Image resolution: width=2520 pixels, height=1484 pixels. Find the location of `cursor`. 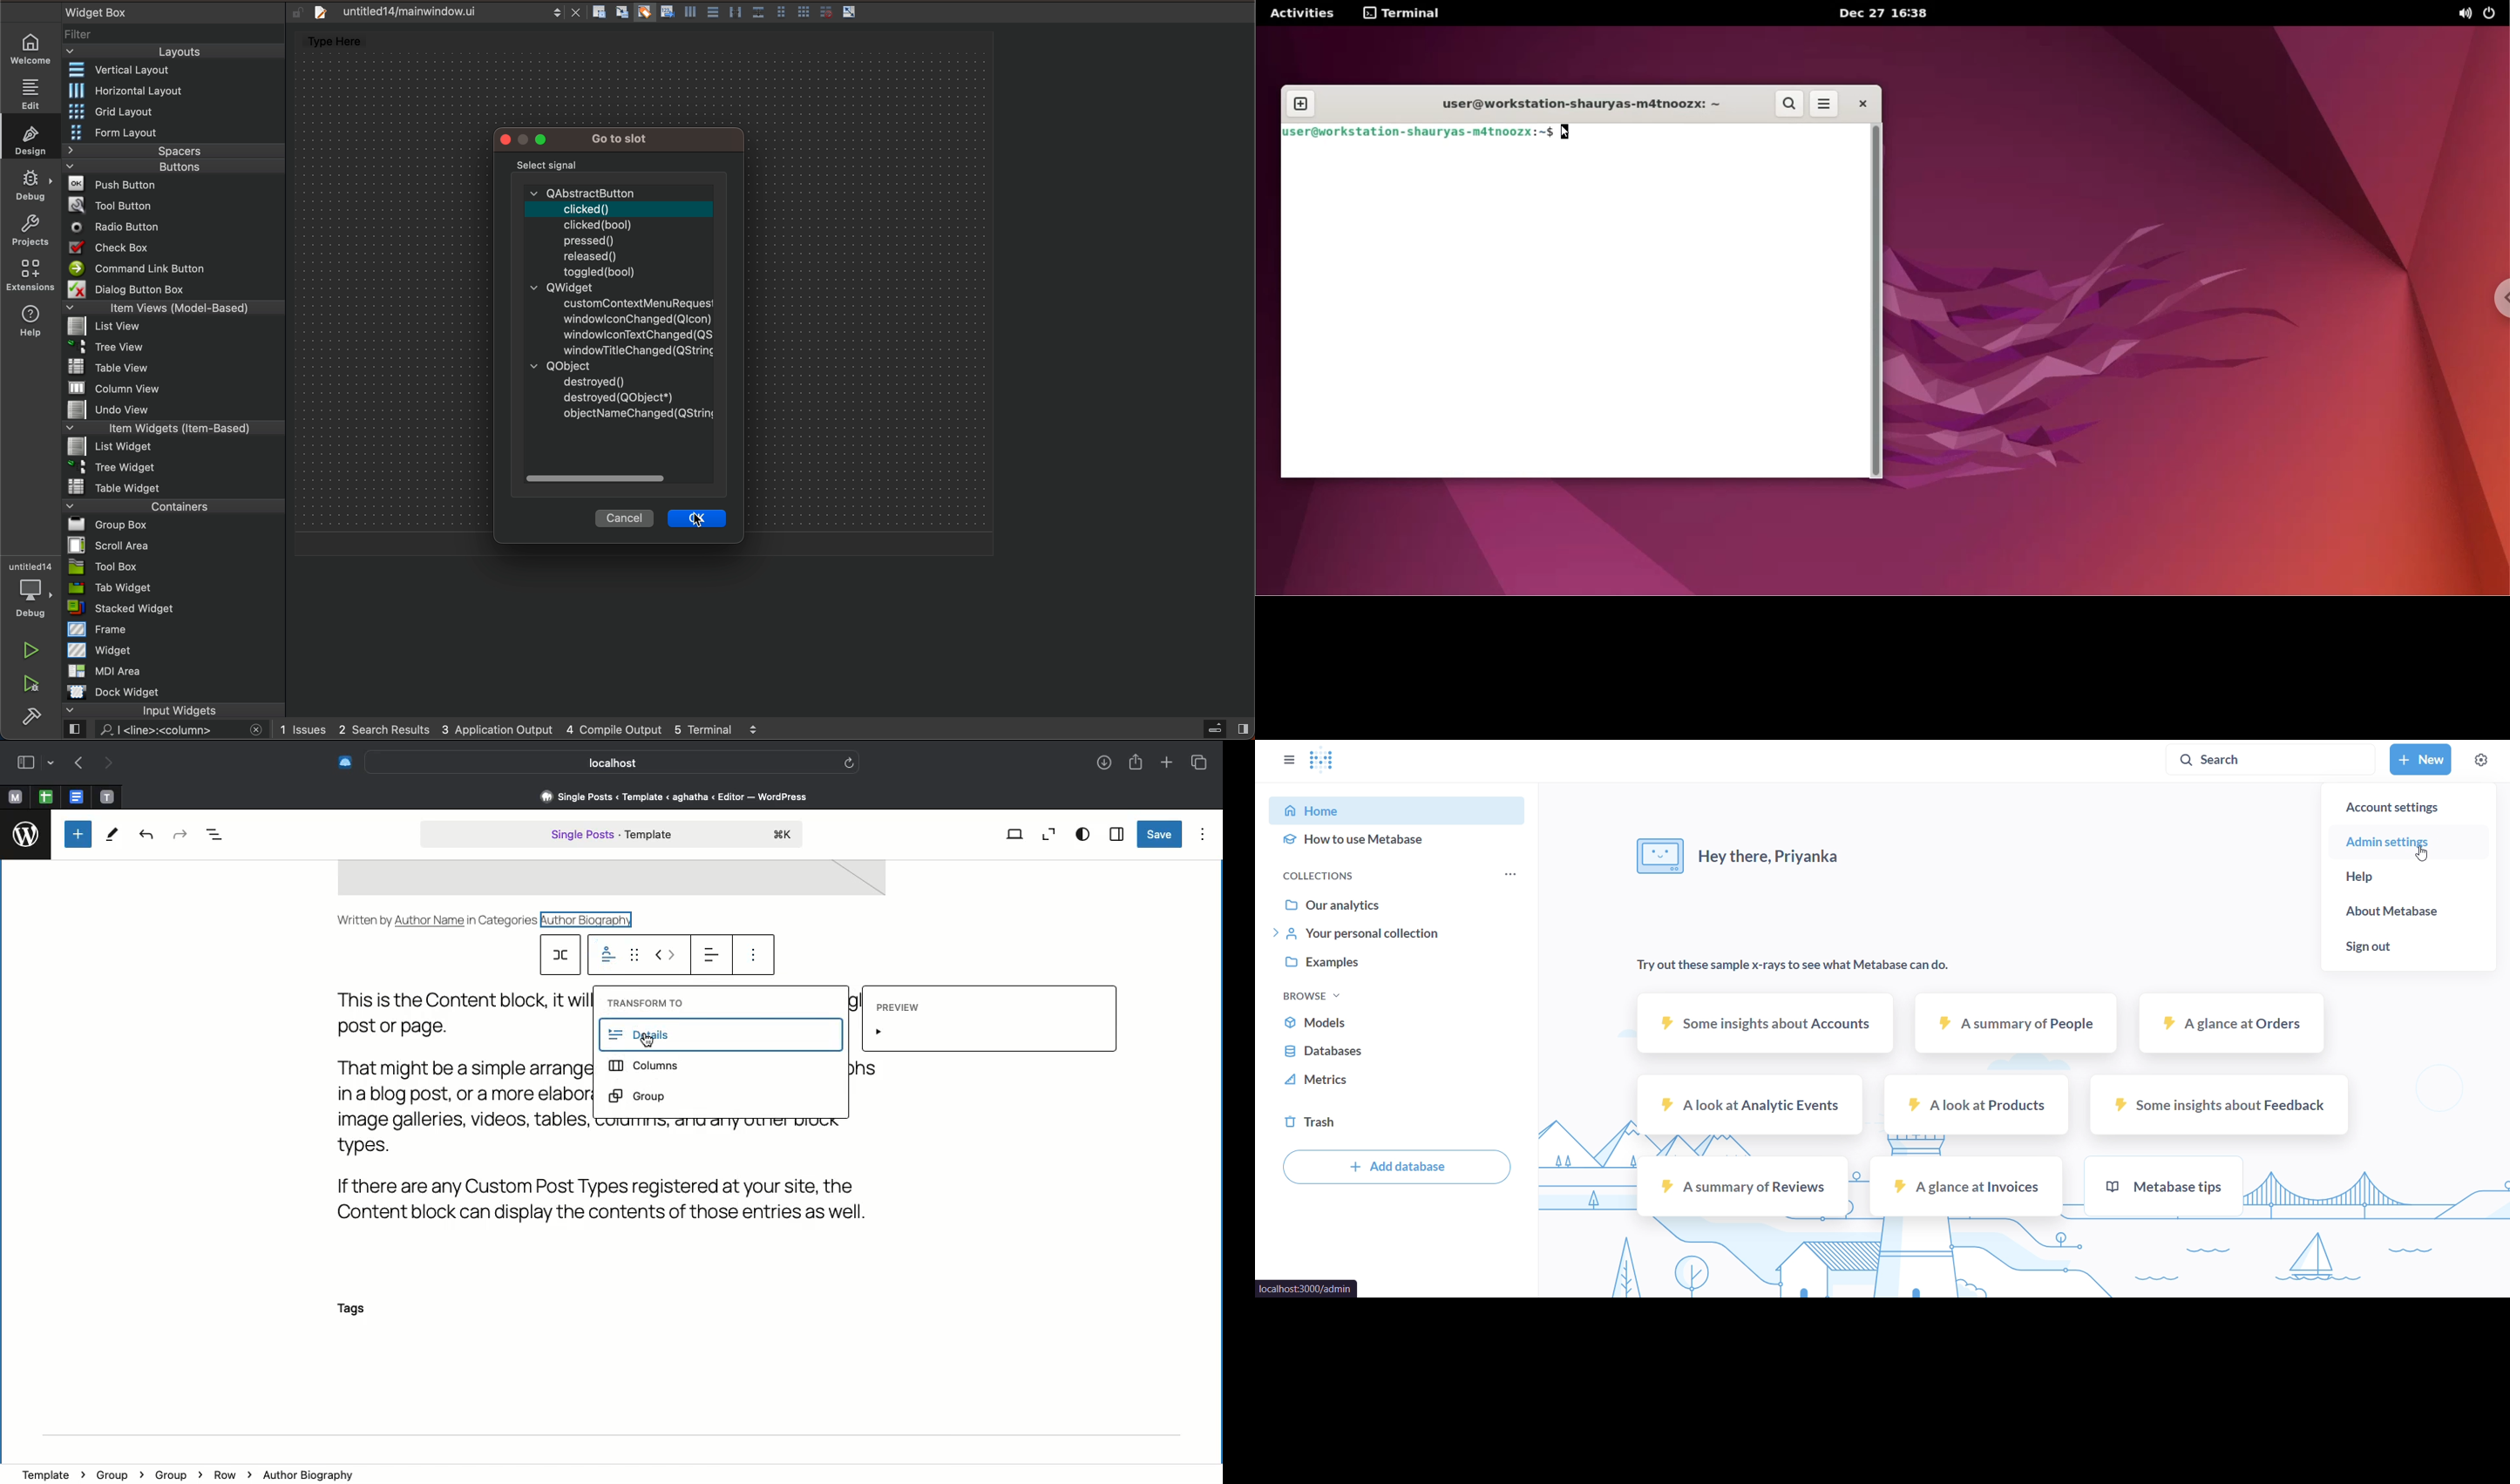

cursor is located at coordinates (701, 517).